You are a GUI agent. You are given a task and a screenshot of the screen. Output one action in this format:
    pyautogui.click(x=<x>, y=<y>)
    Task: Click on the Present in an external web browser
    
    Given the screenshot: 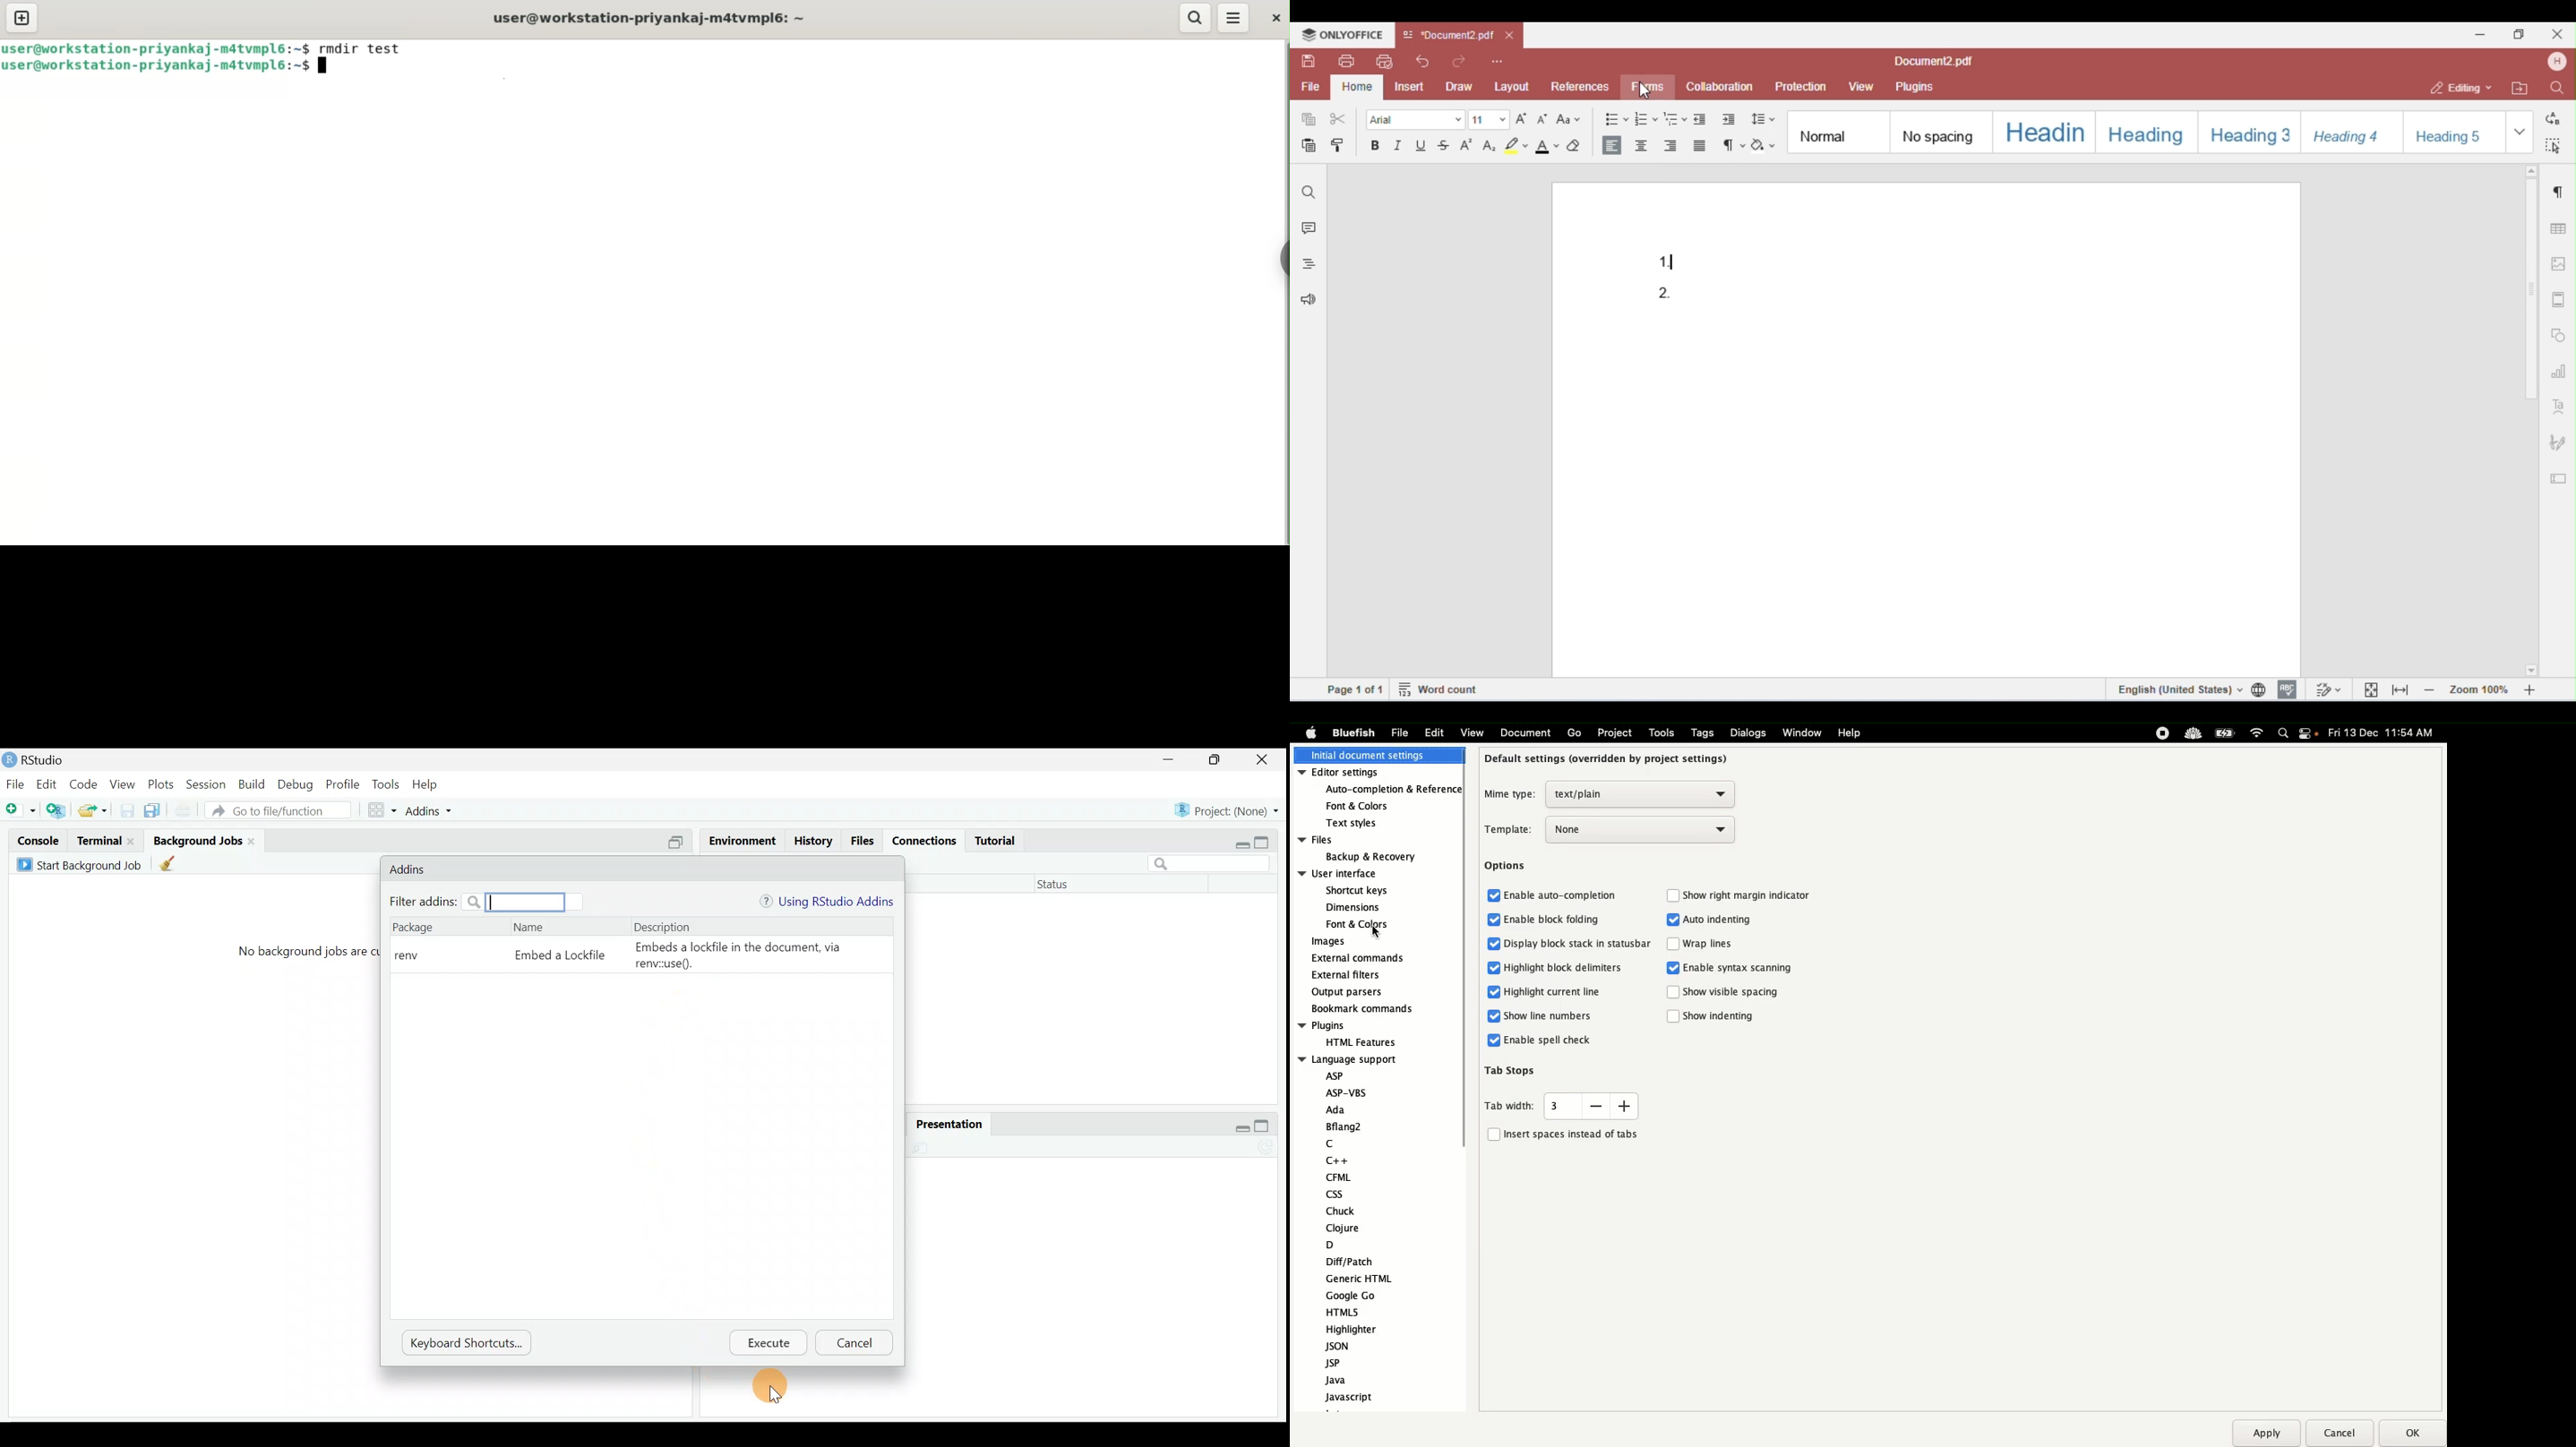 What is the action you would take?
    pyautogui.click(x=926, y=1147)
    